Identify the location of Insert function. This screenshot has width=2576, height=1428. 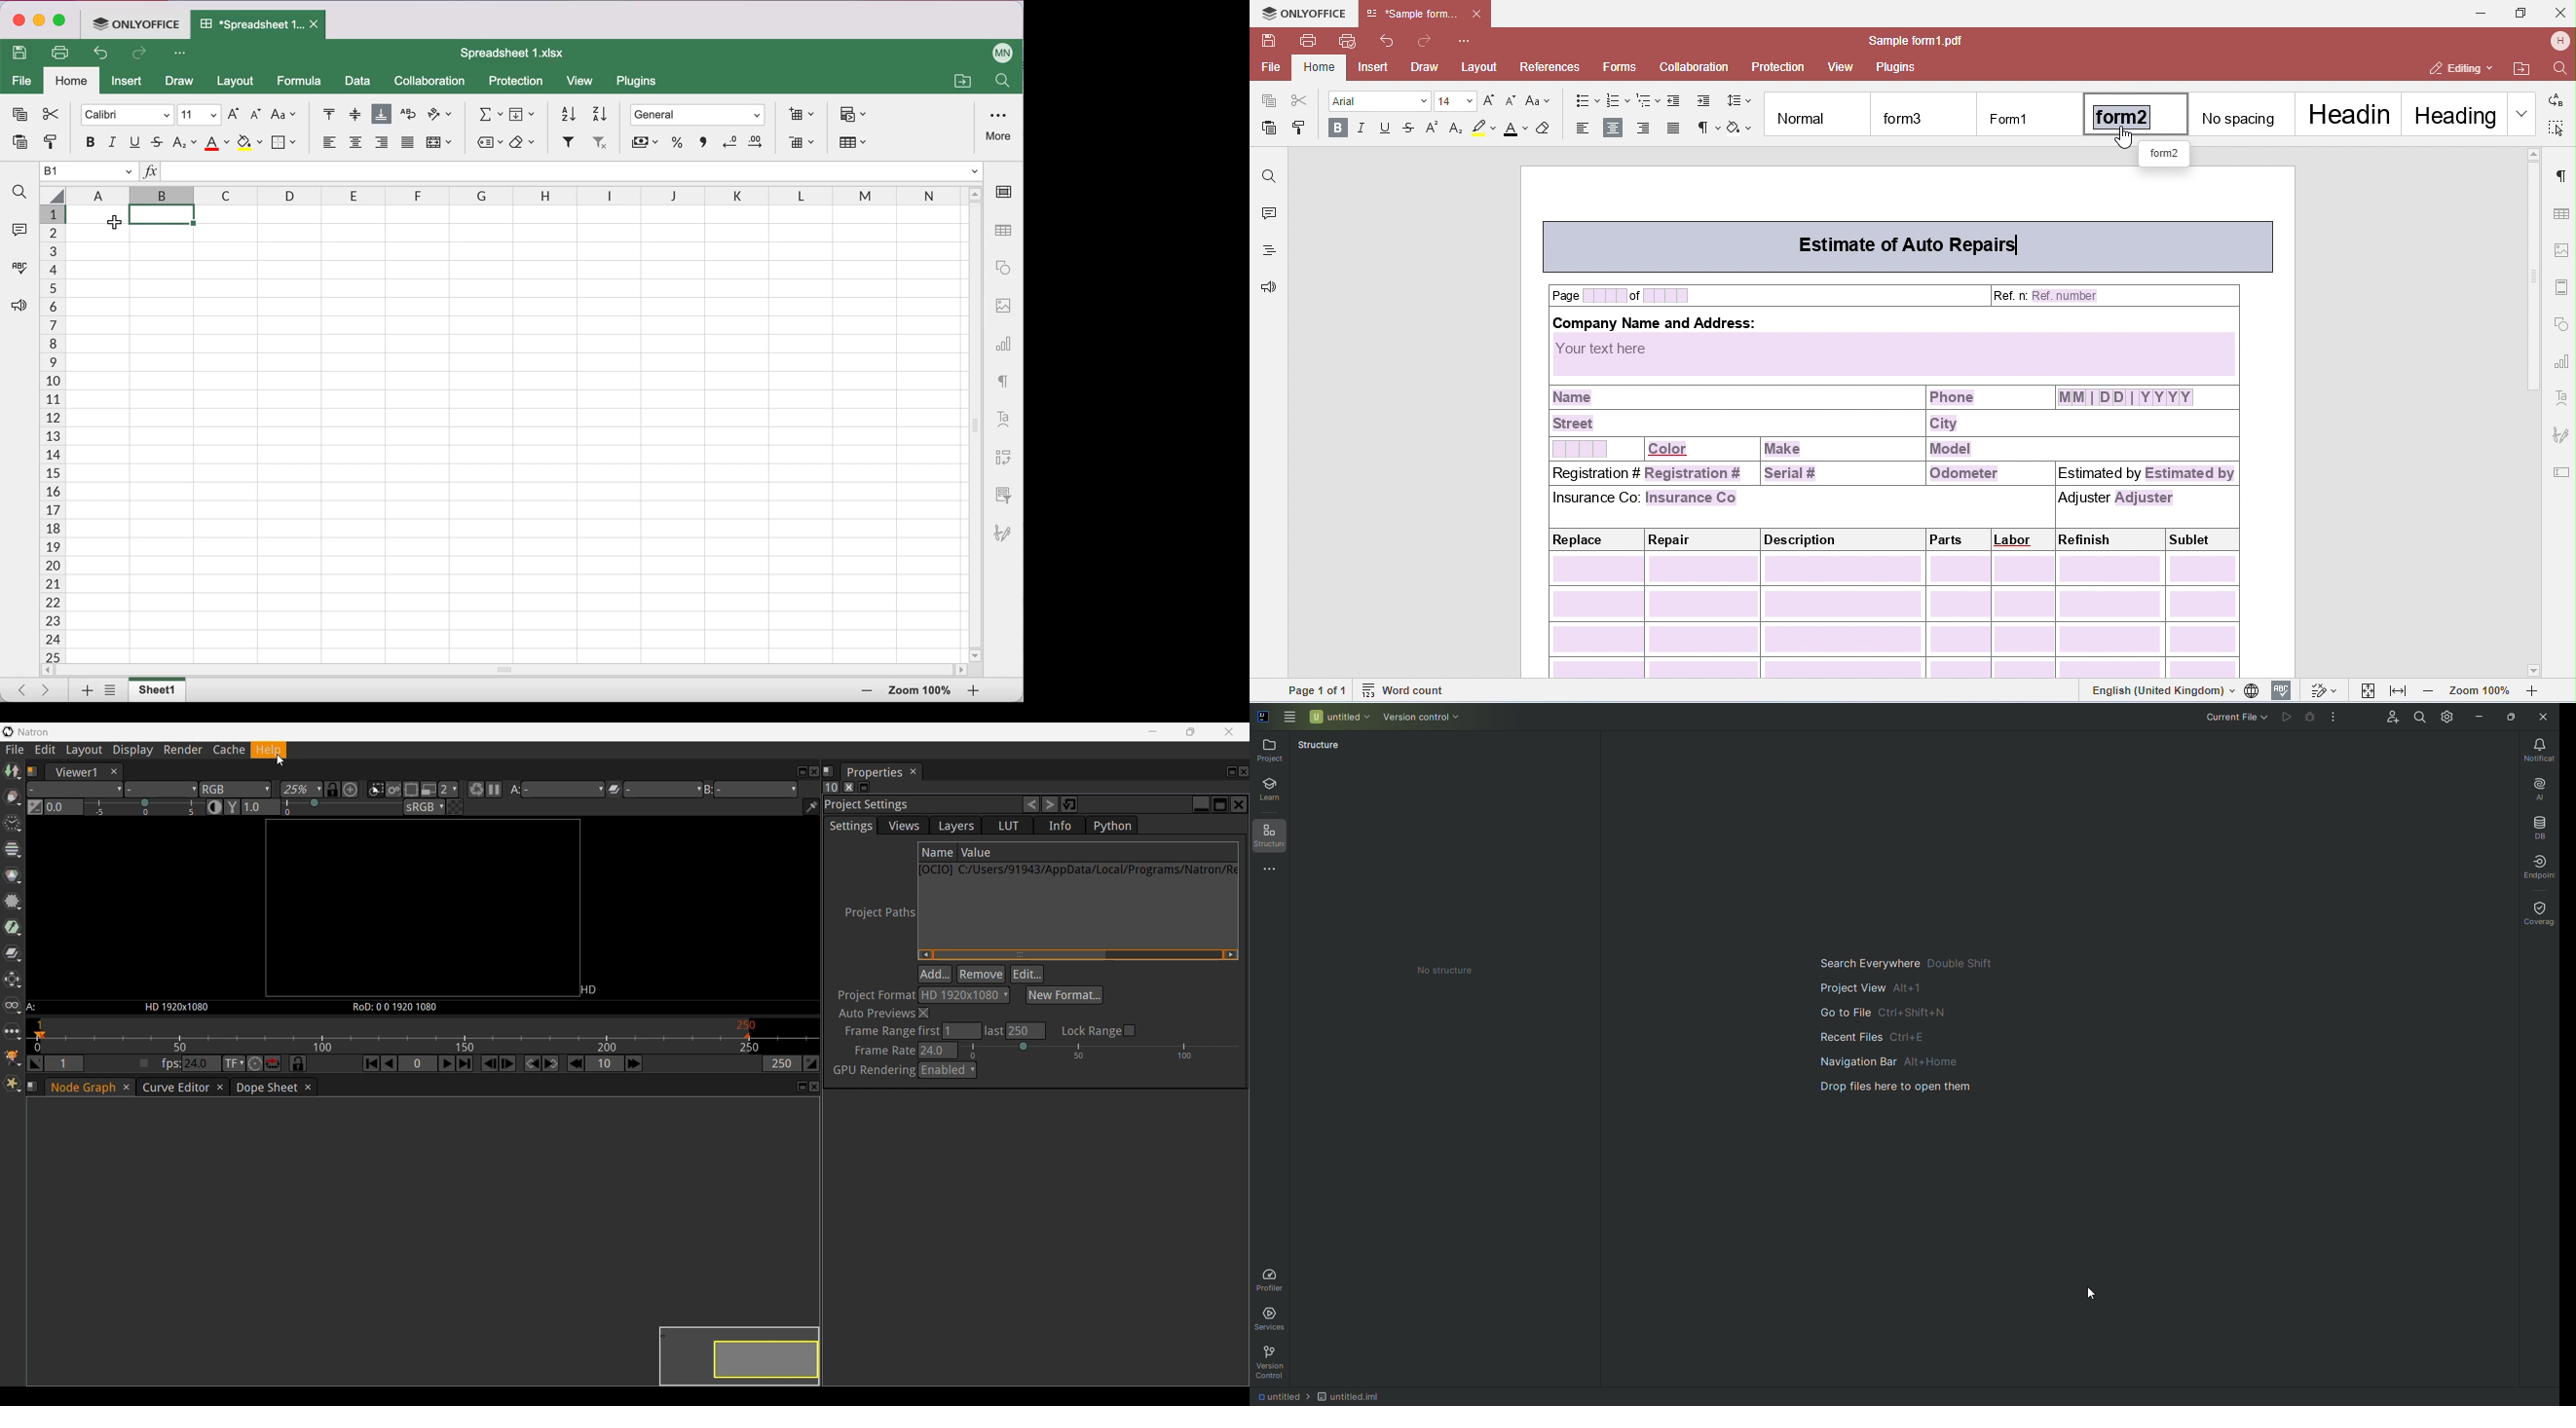
(150, 173).